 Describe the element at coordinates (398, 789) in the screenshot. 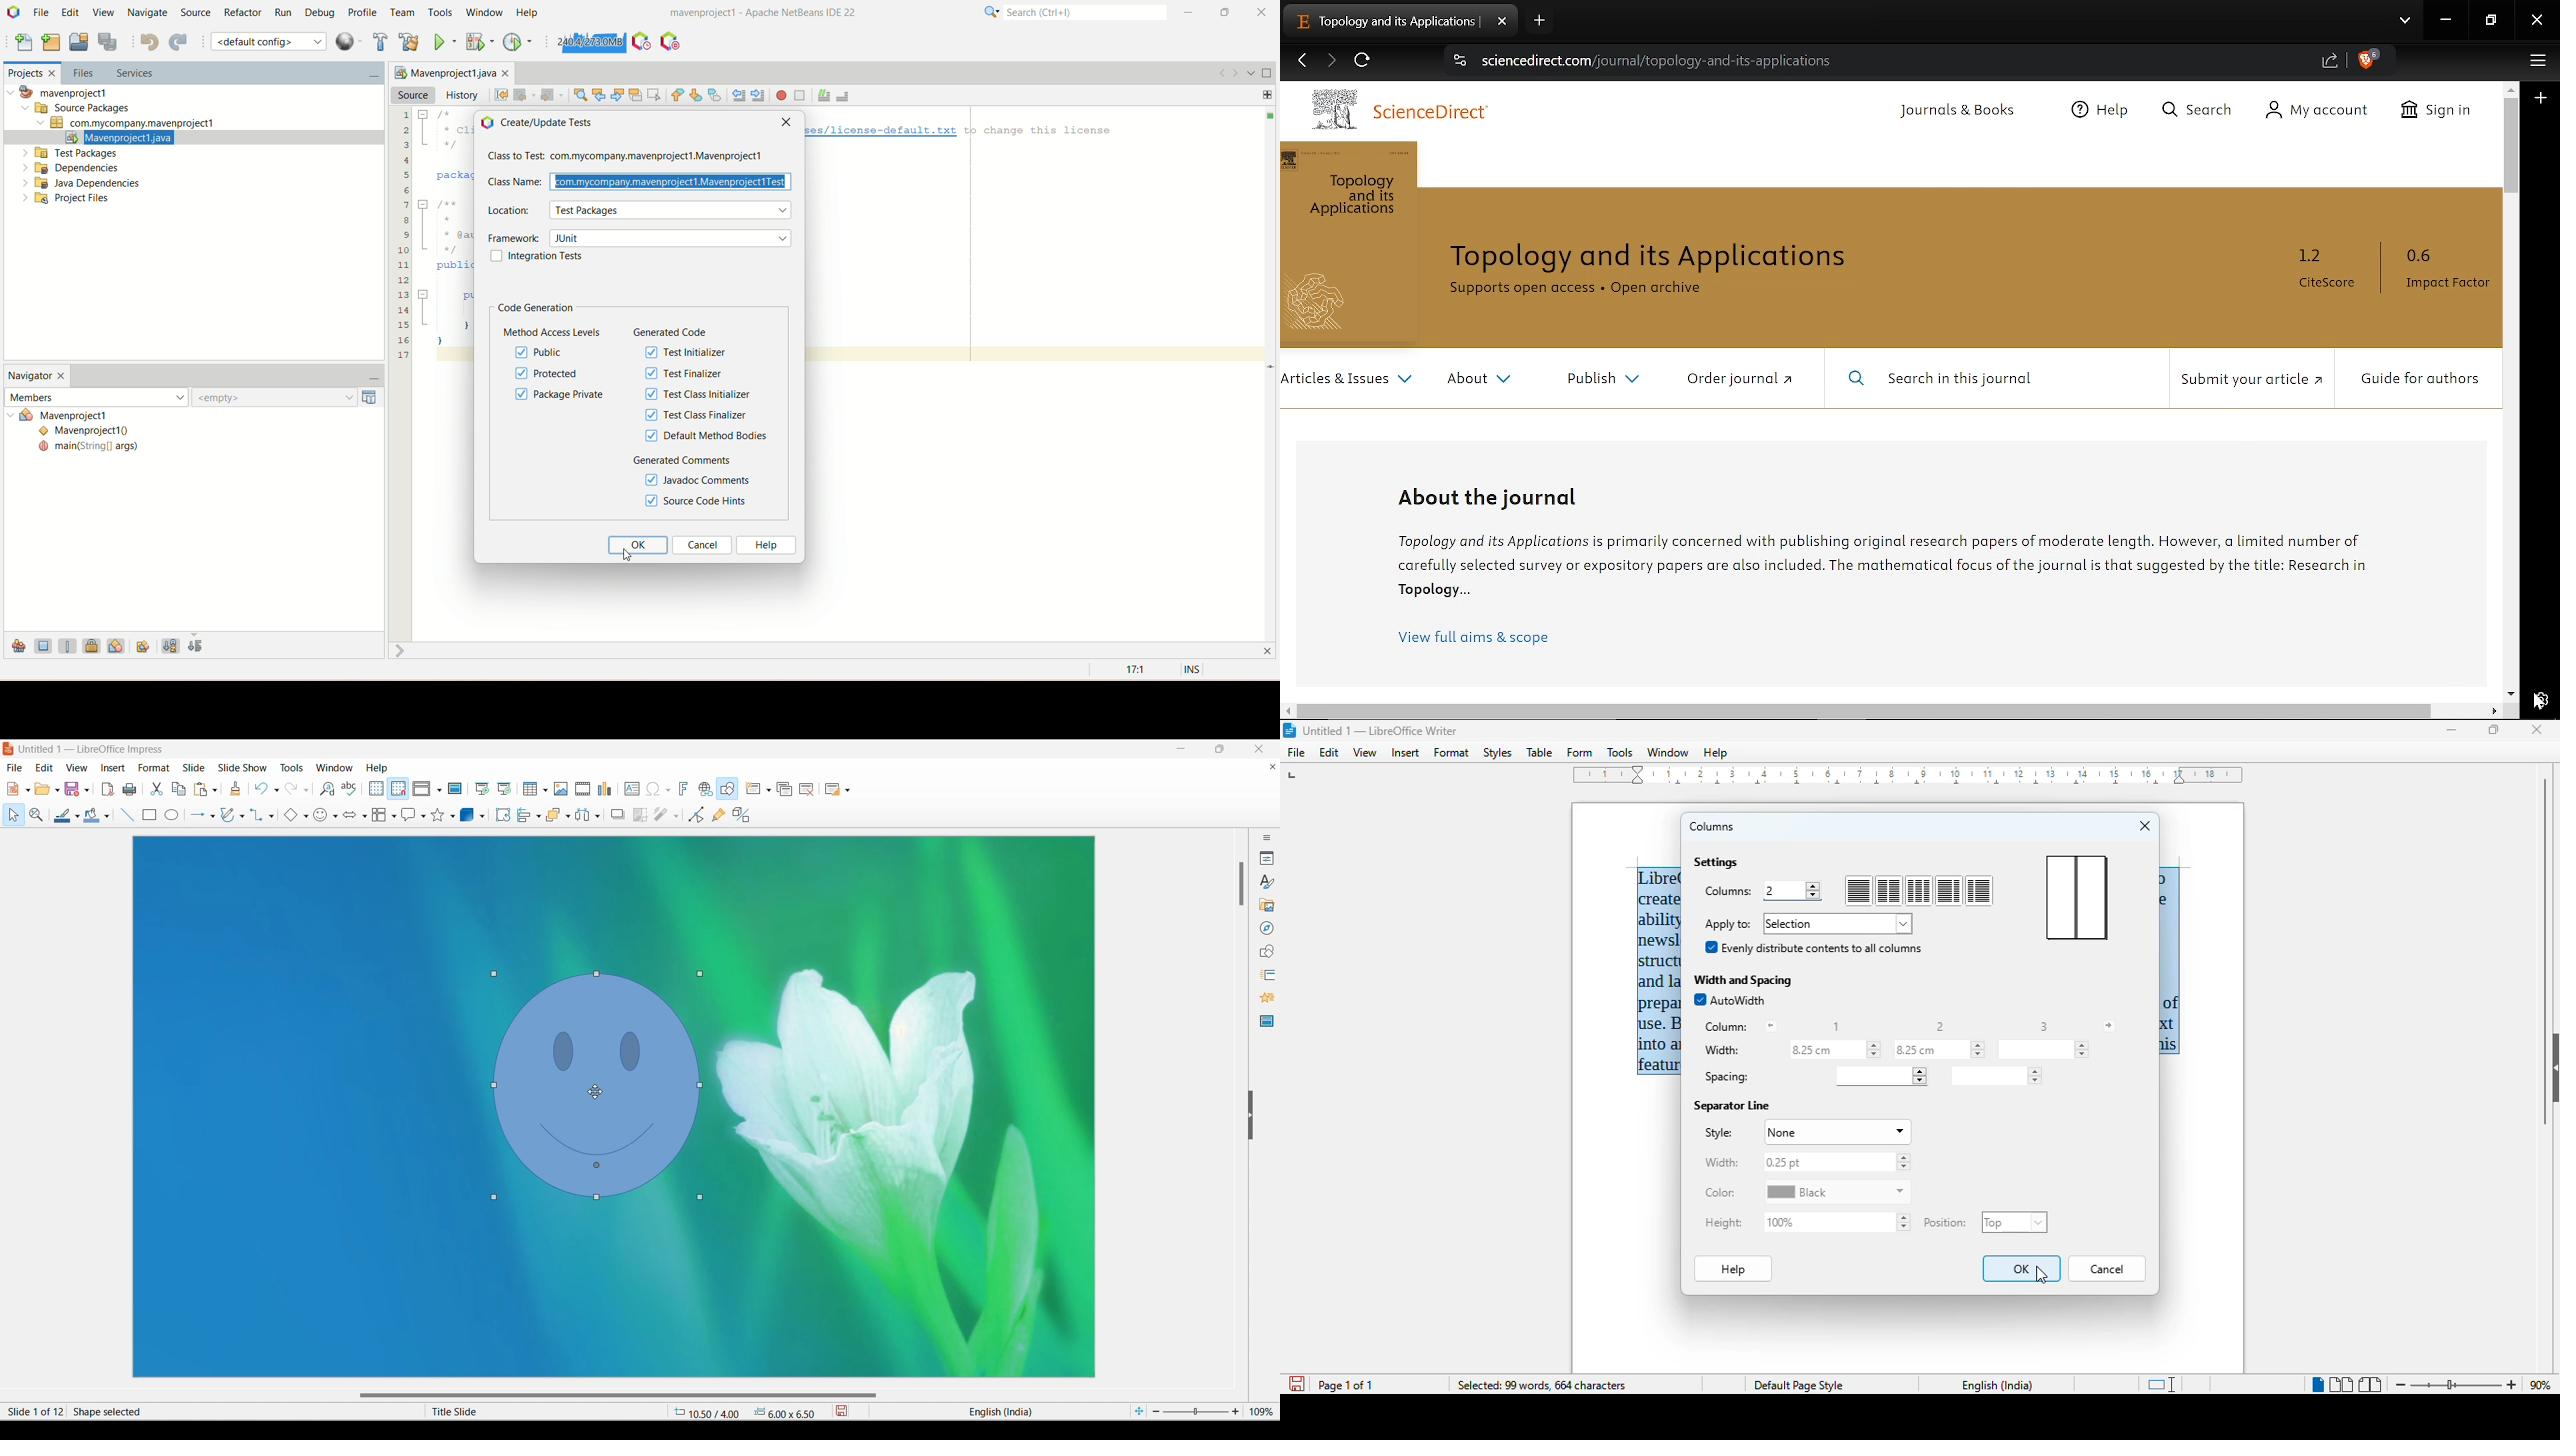

I see `Snap to grid` at that location.